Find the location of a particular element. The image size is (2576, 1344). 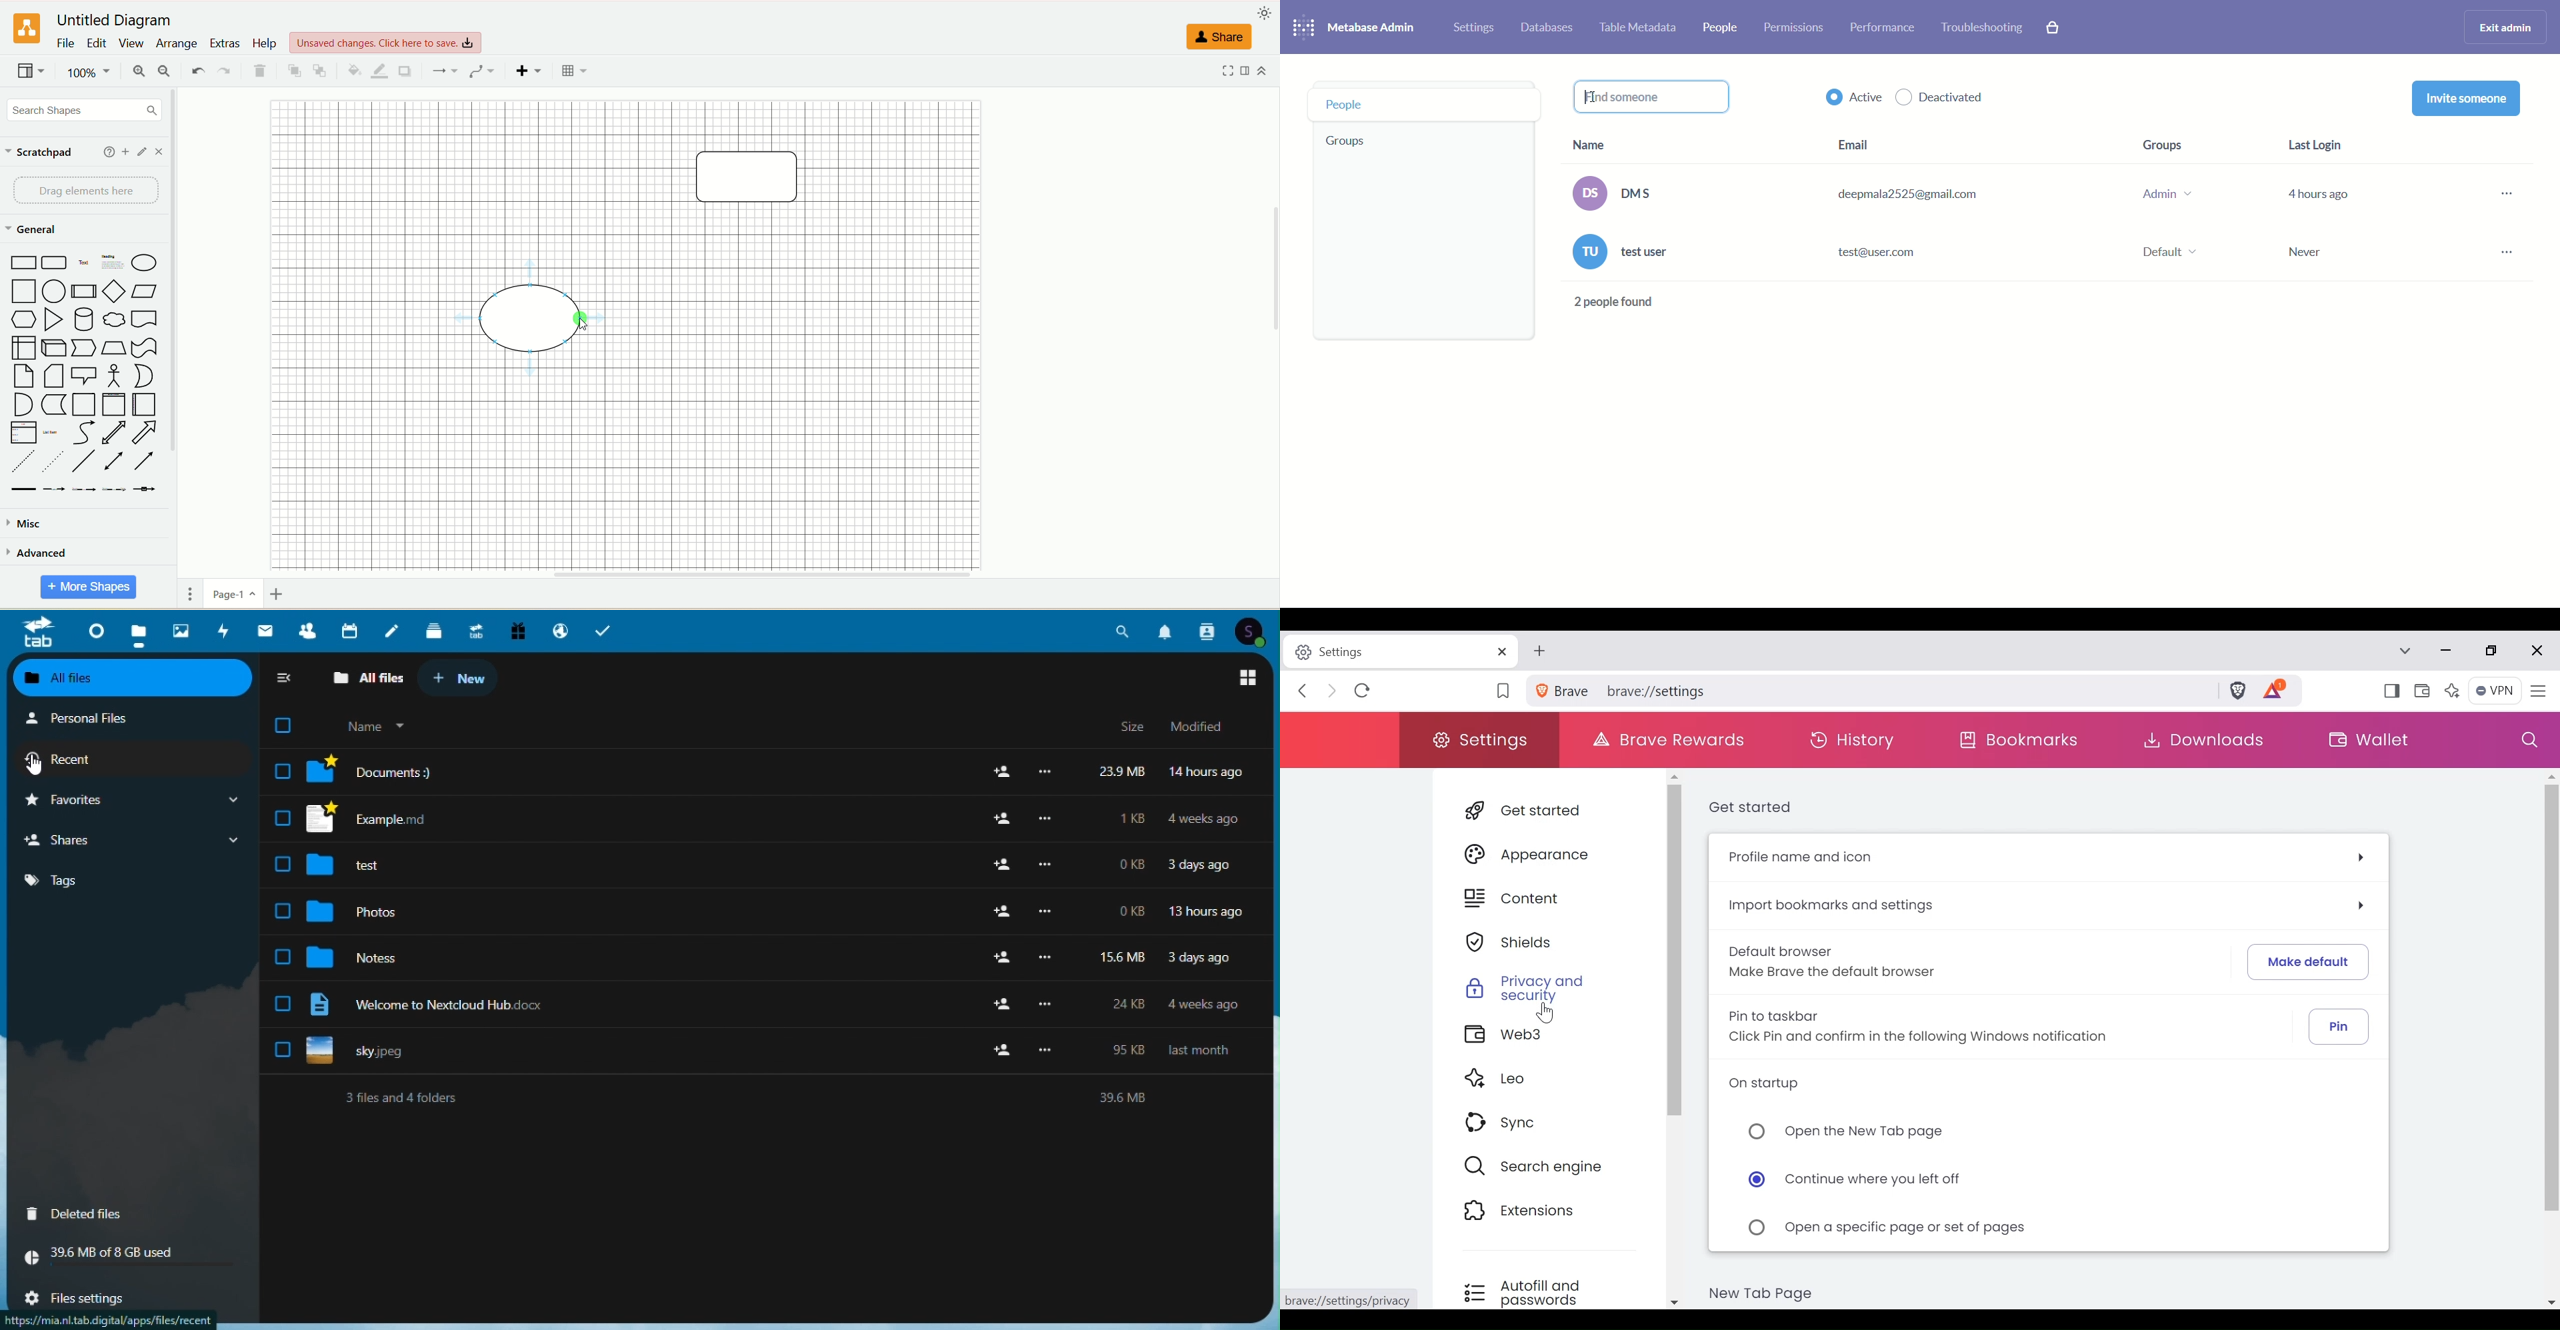

collapse sidebar is located at coordinates (285, 680).